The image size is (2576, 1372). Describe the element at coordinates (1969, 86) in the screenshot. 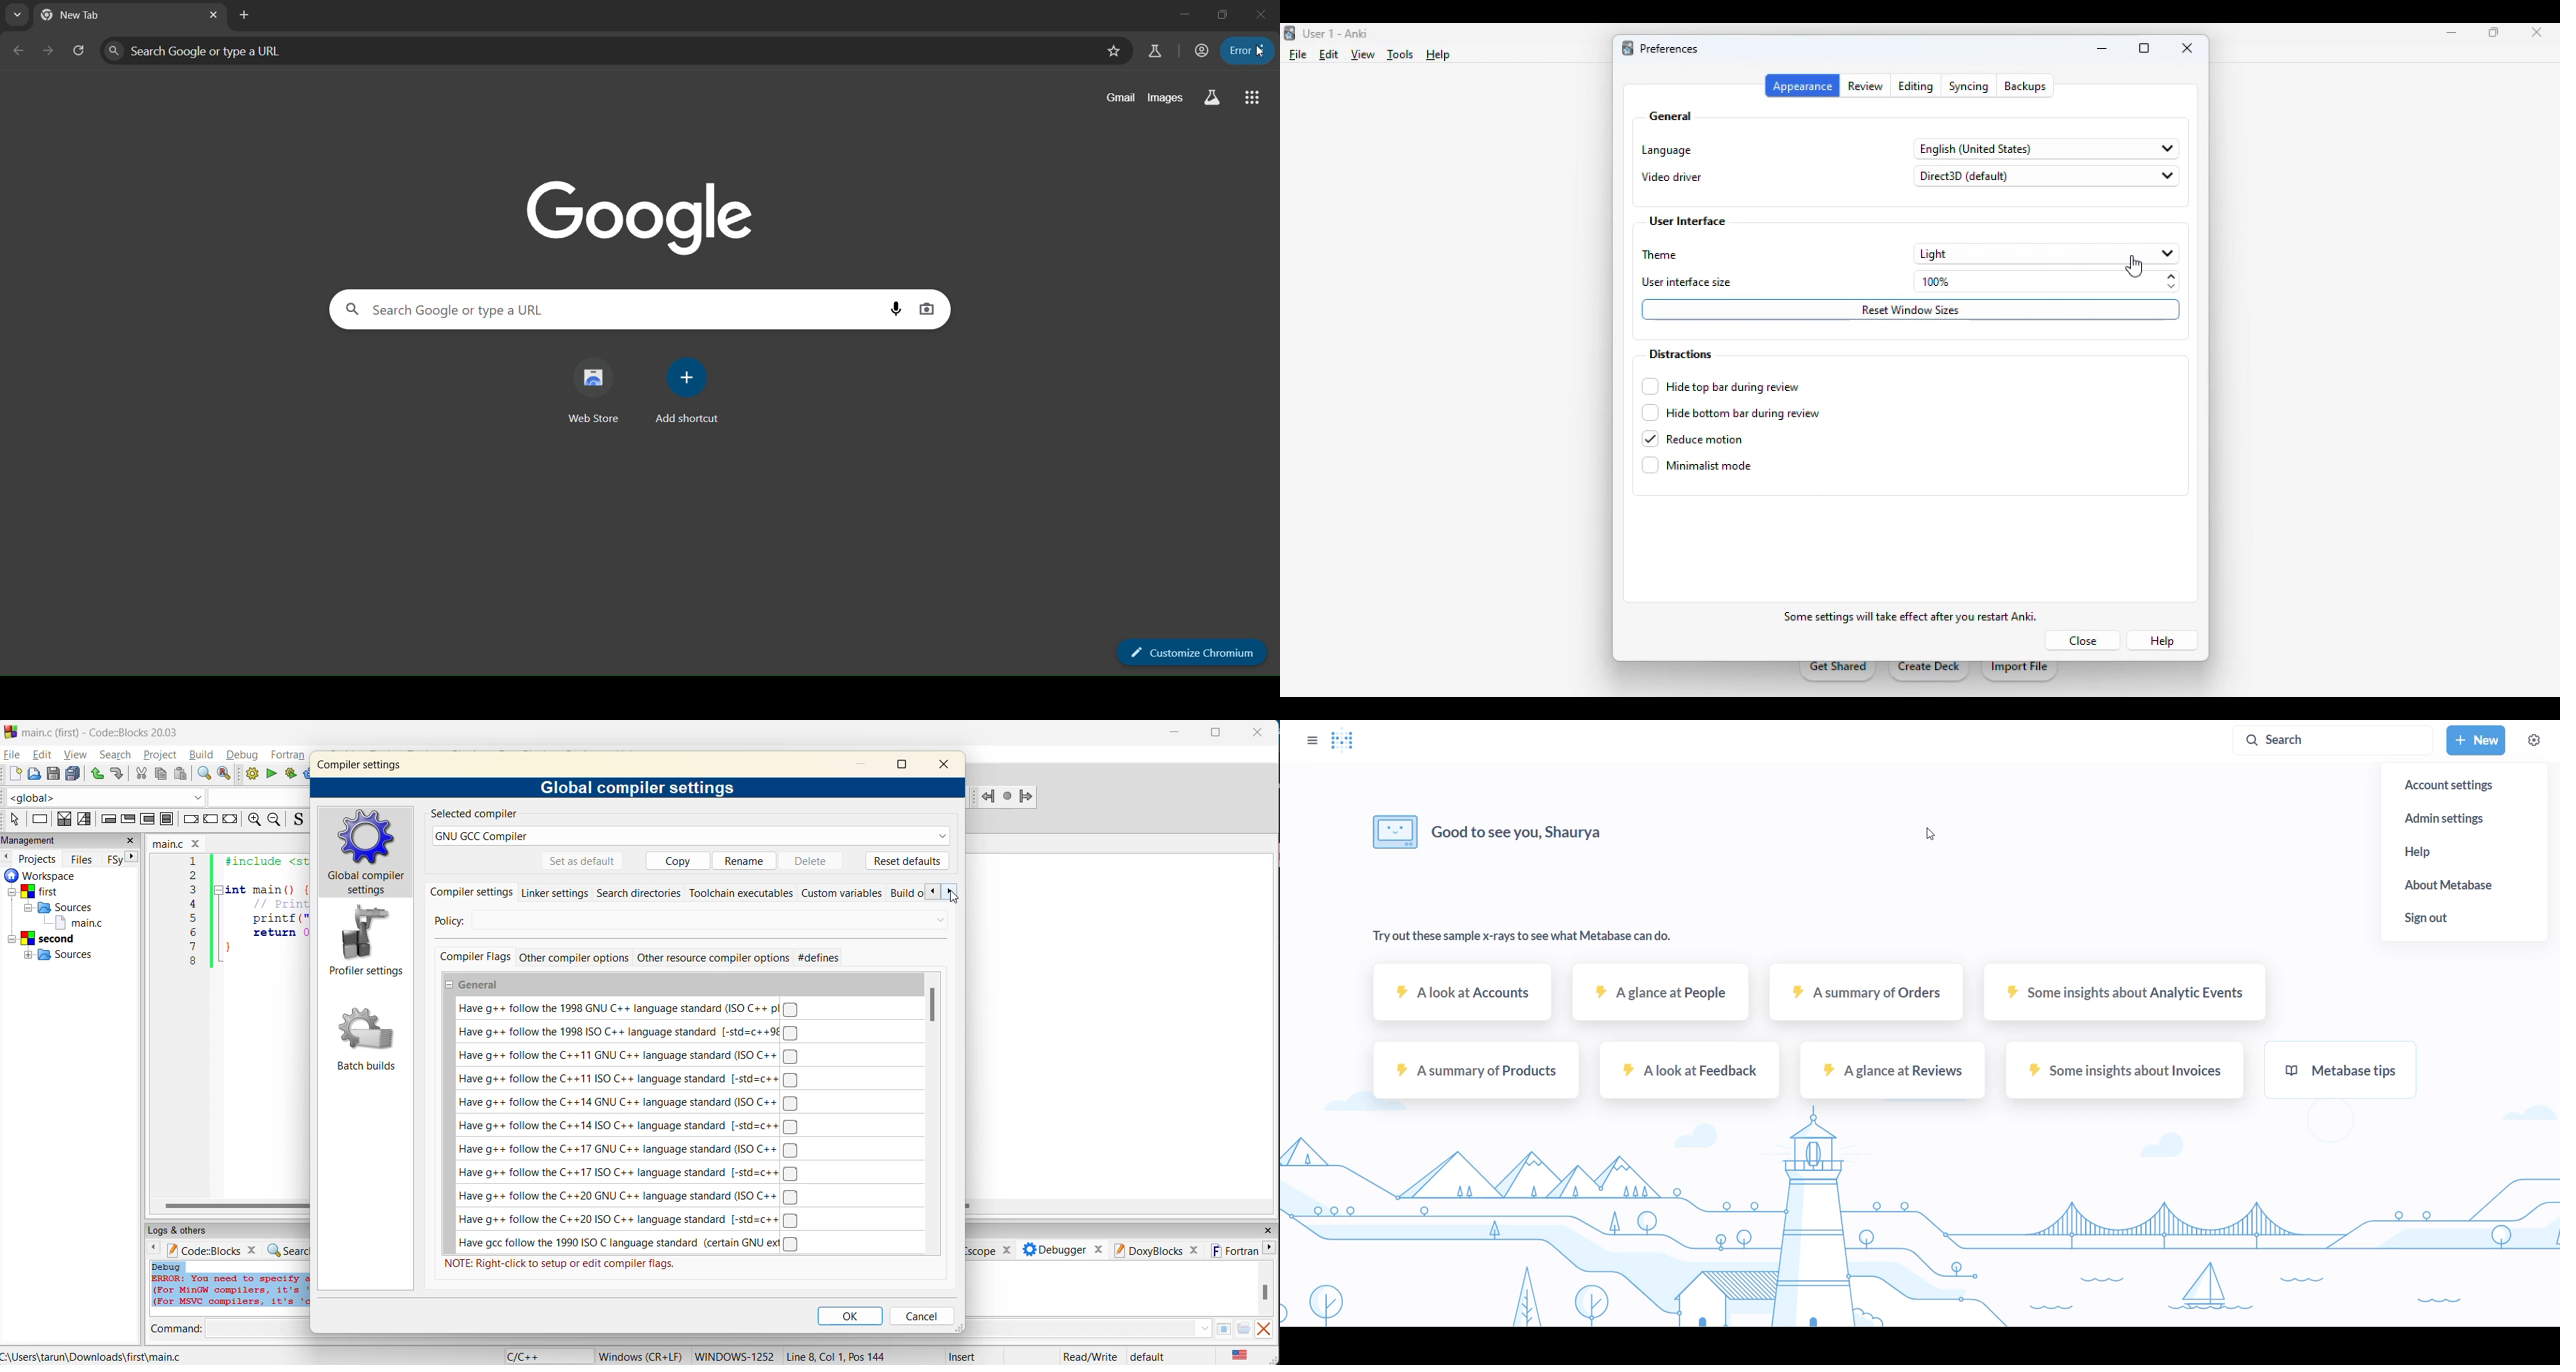

I see `syncing` at that location.